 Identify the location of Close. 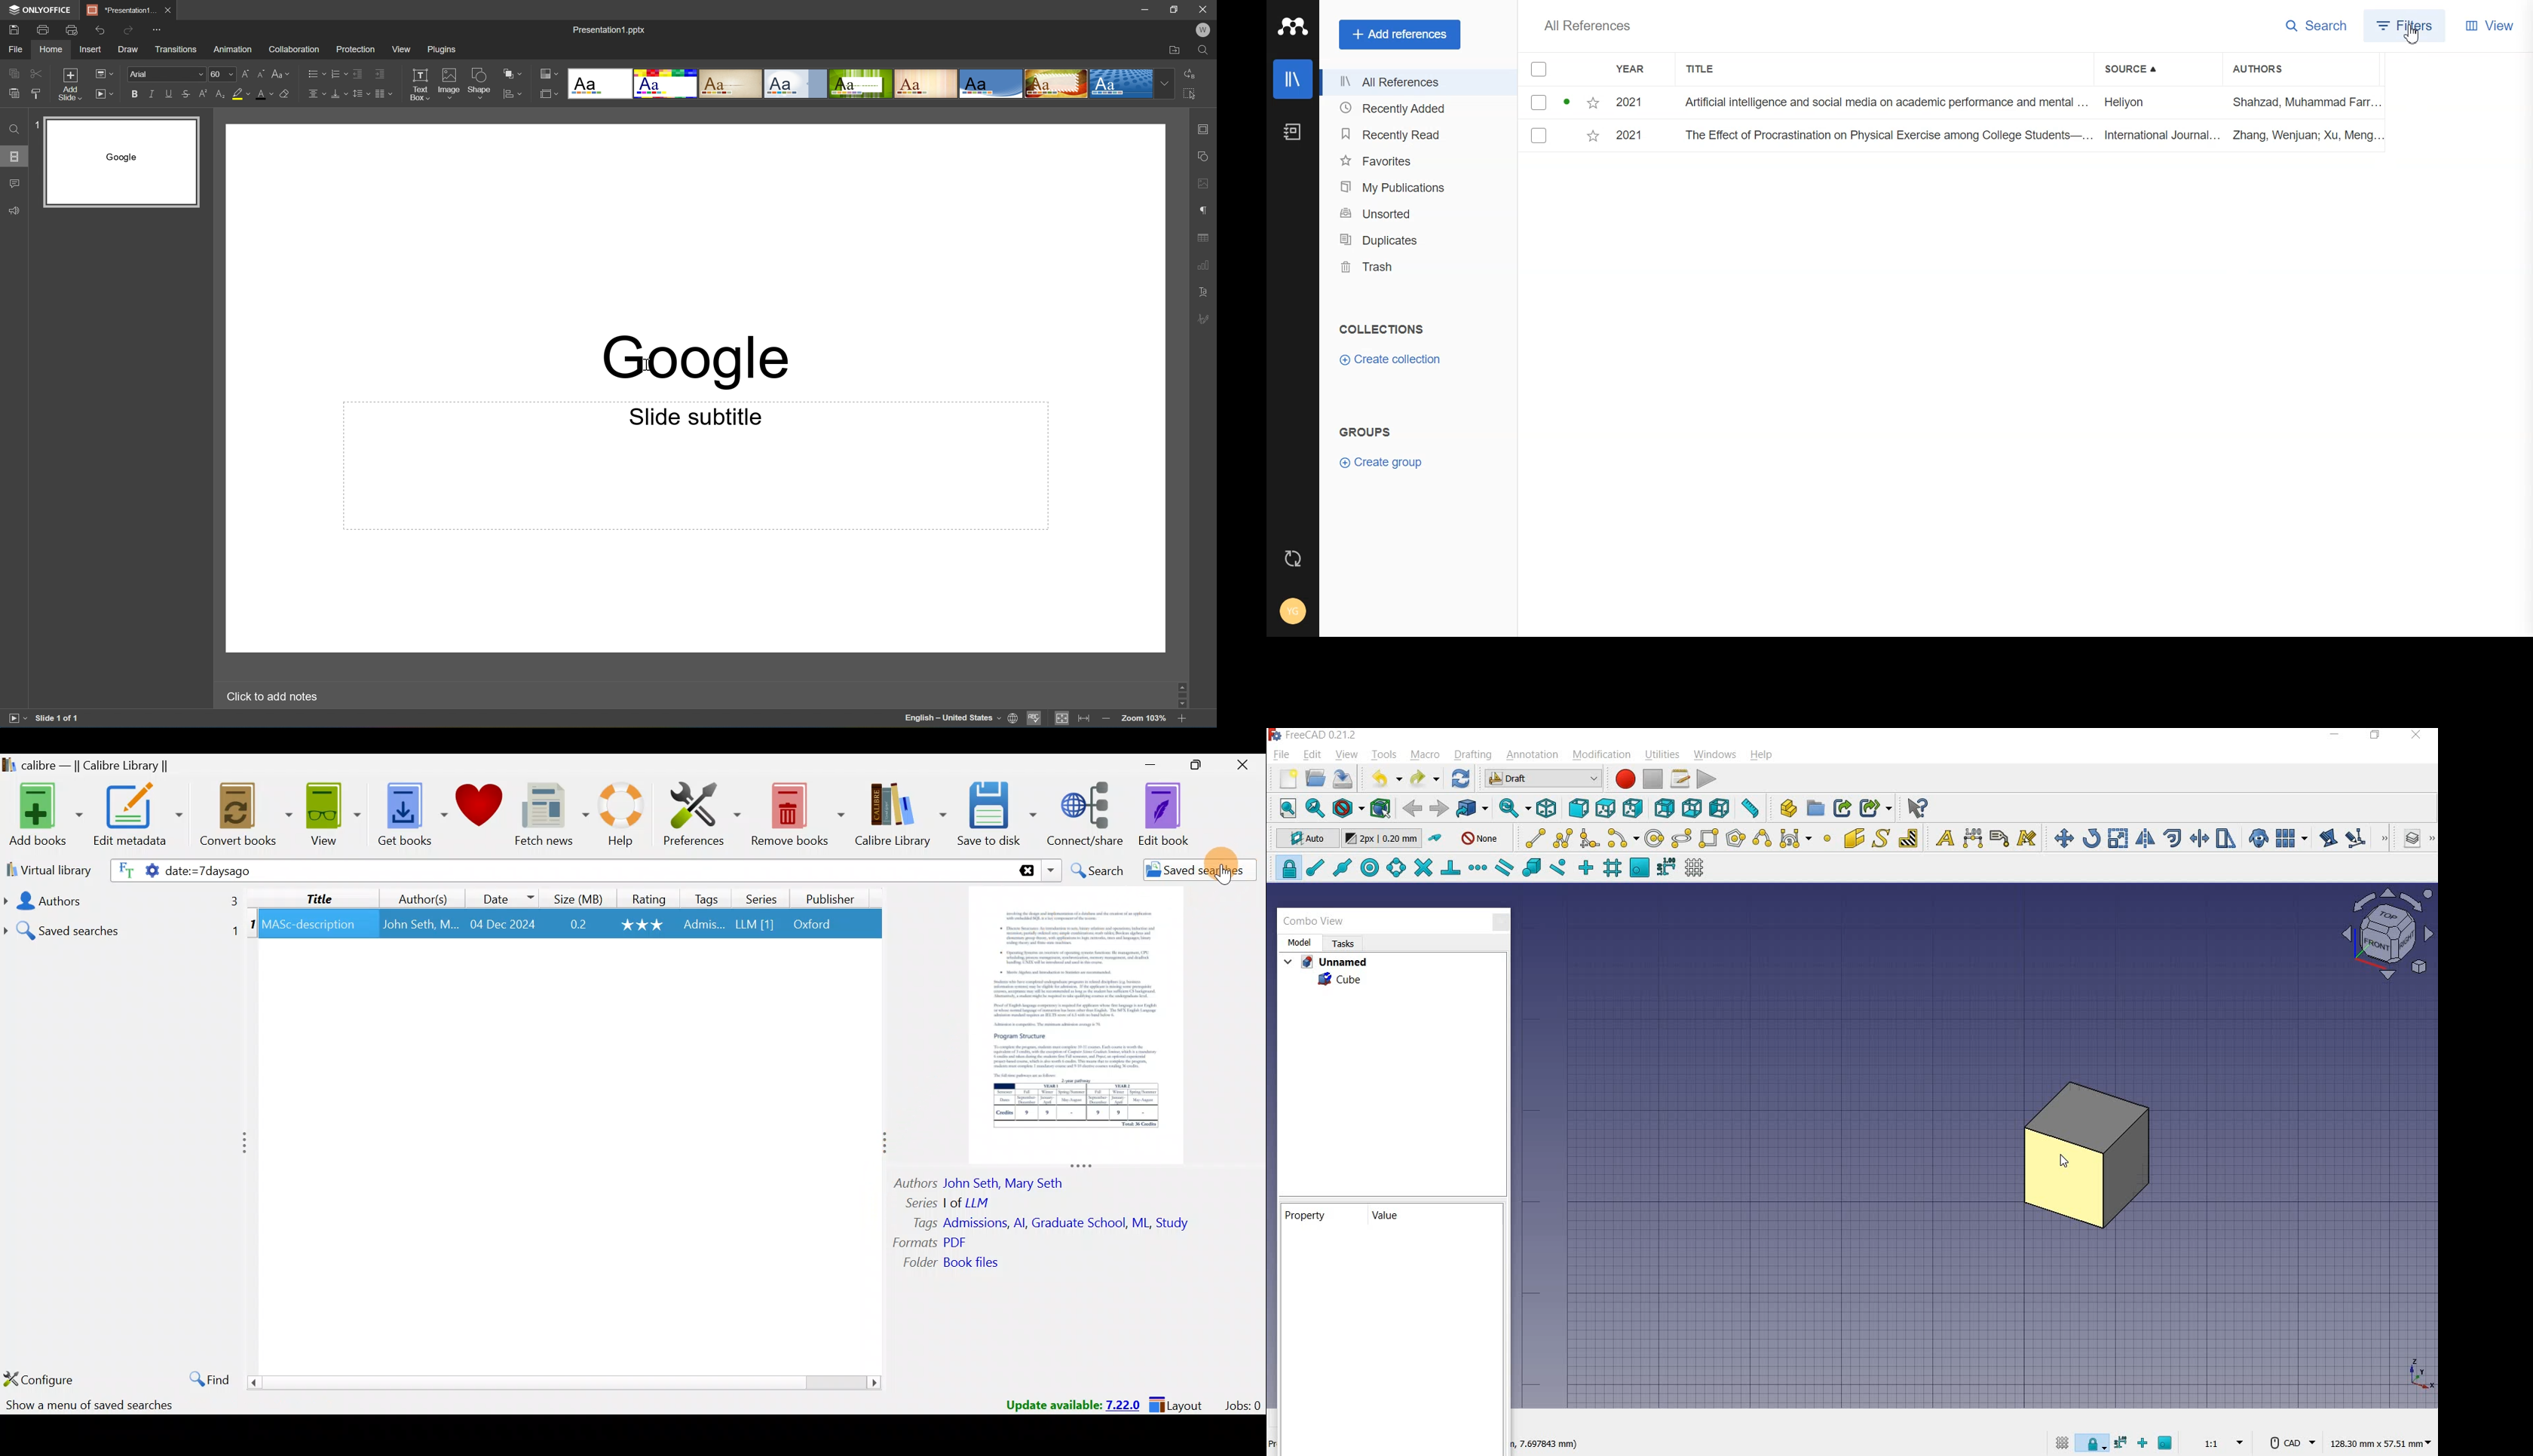
(171, 10).